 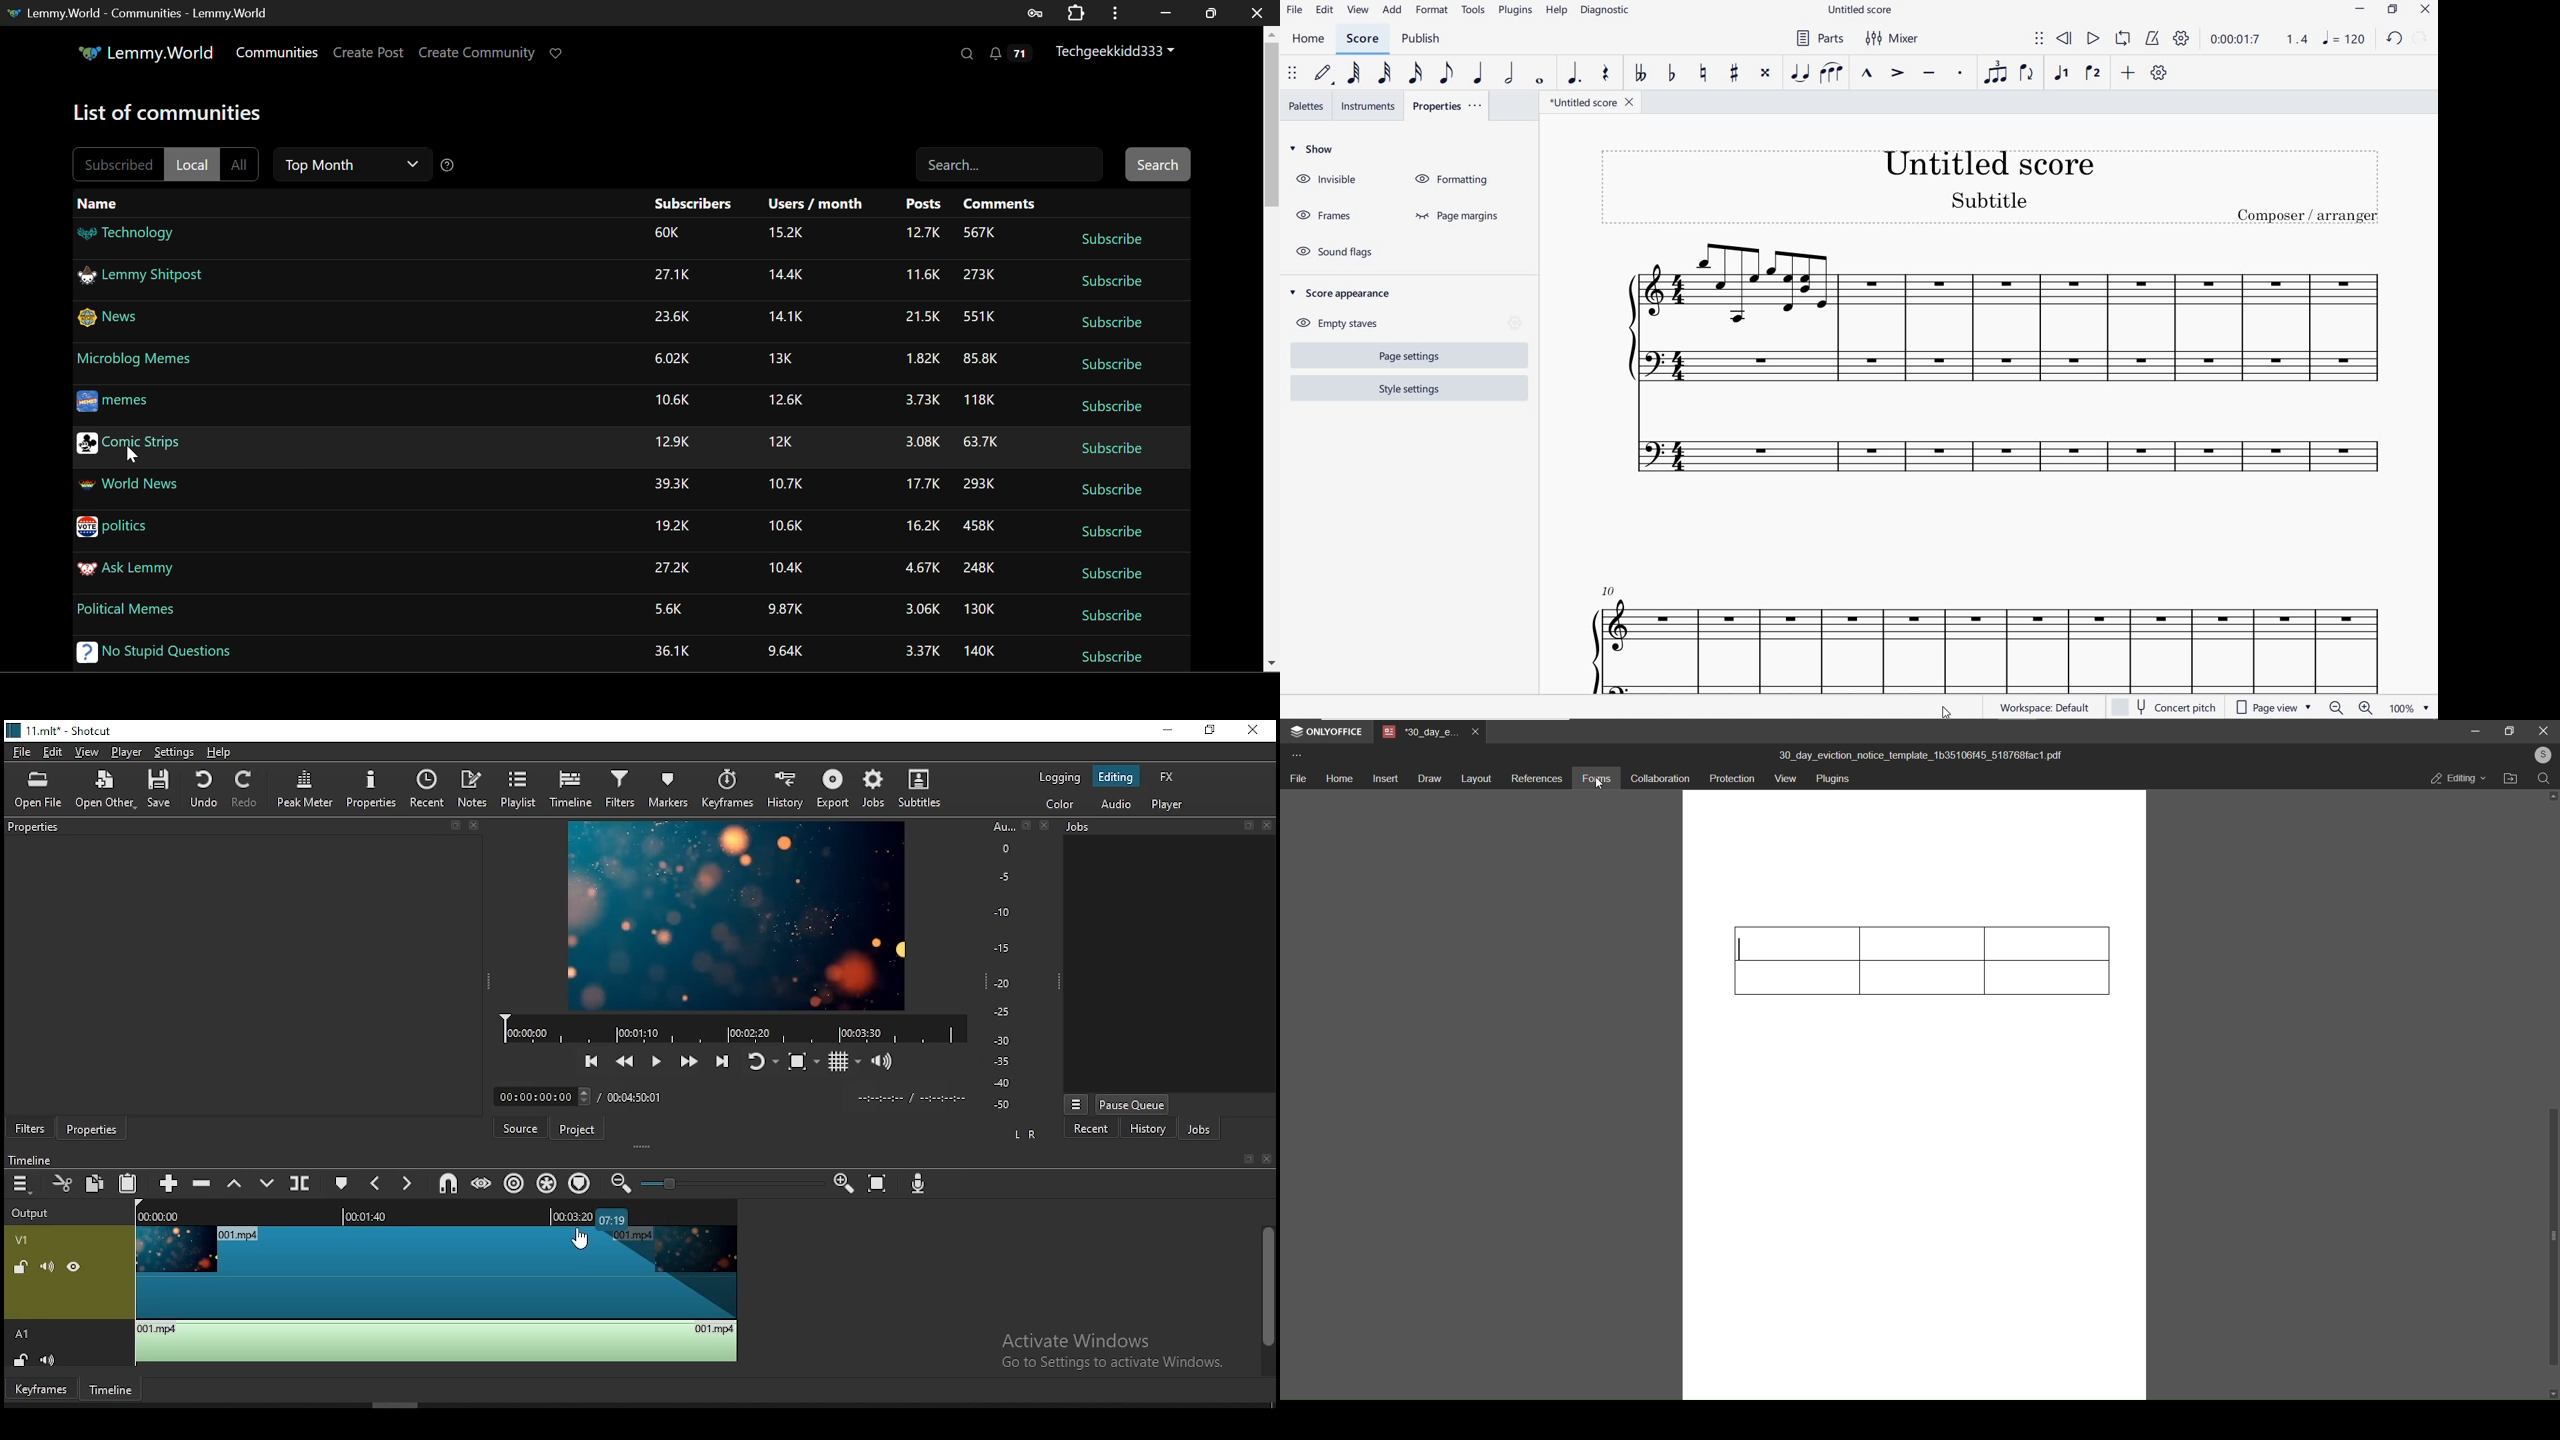 I want to click on logo, so click(x=1297, y=733).